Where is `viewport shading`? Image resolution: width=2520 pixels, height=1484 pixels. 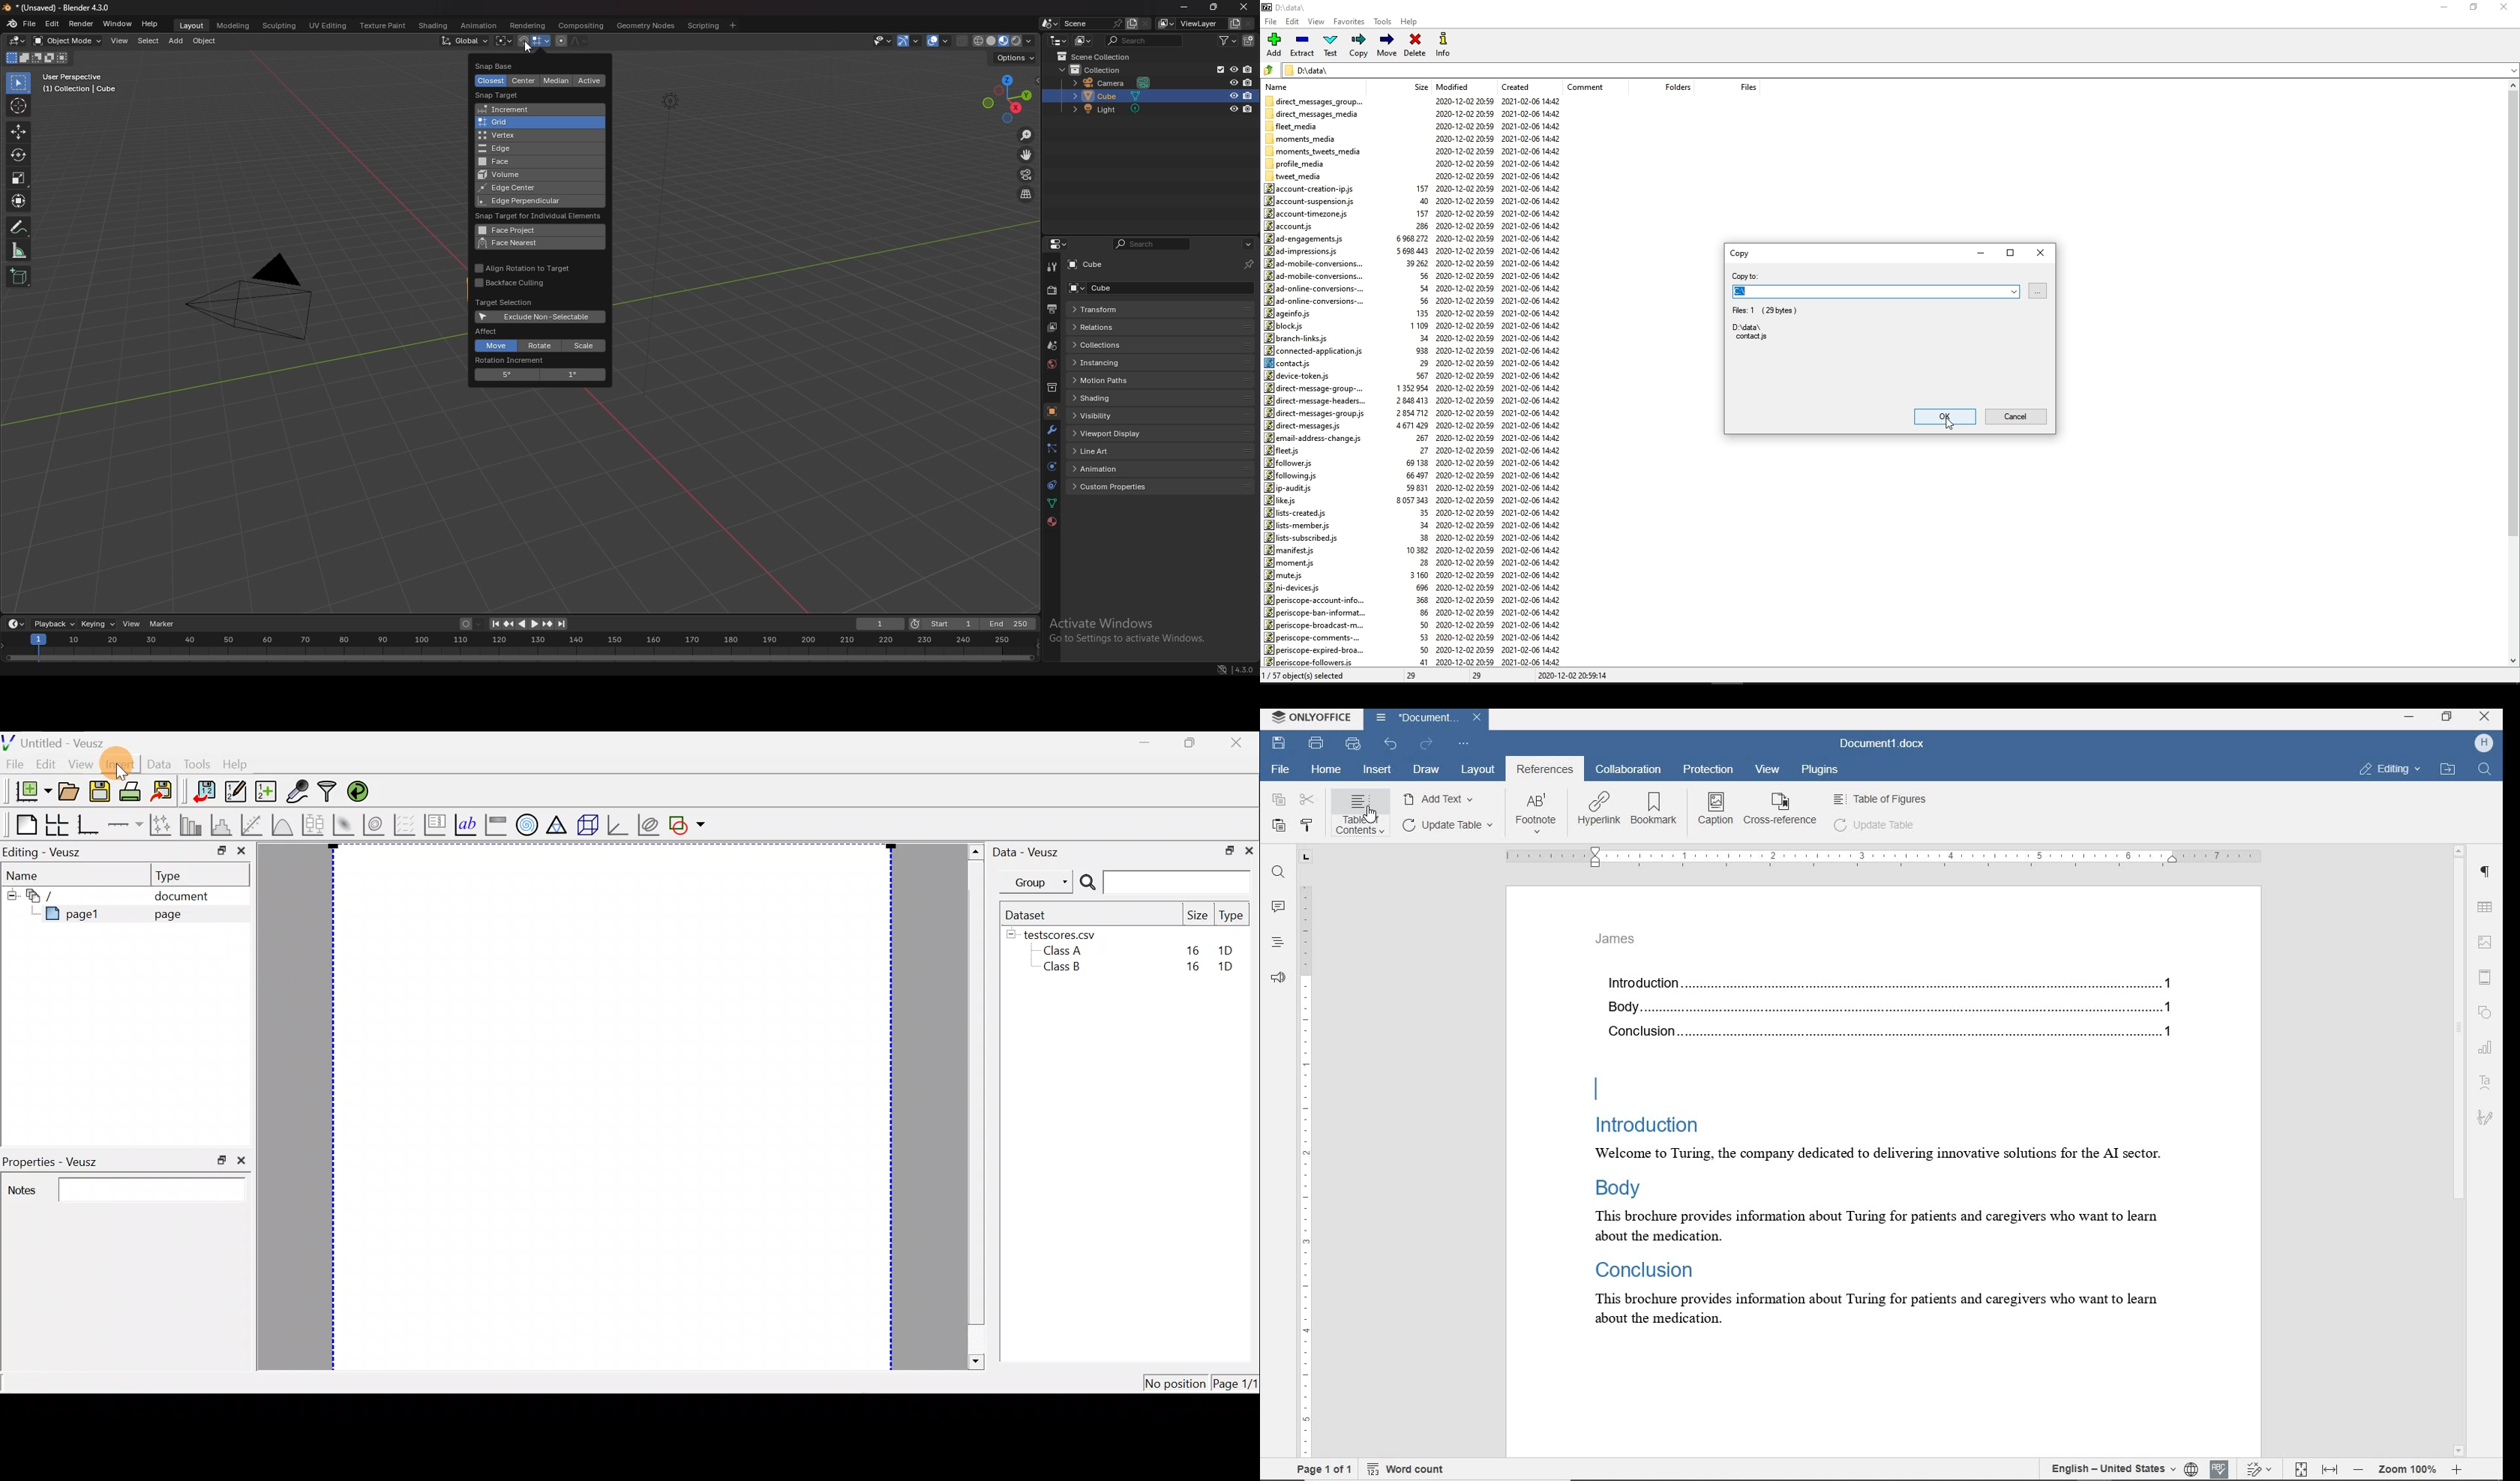
viewport shading is located at coordinates (1005, 40).